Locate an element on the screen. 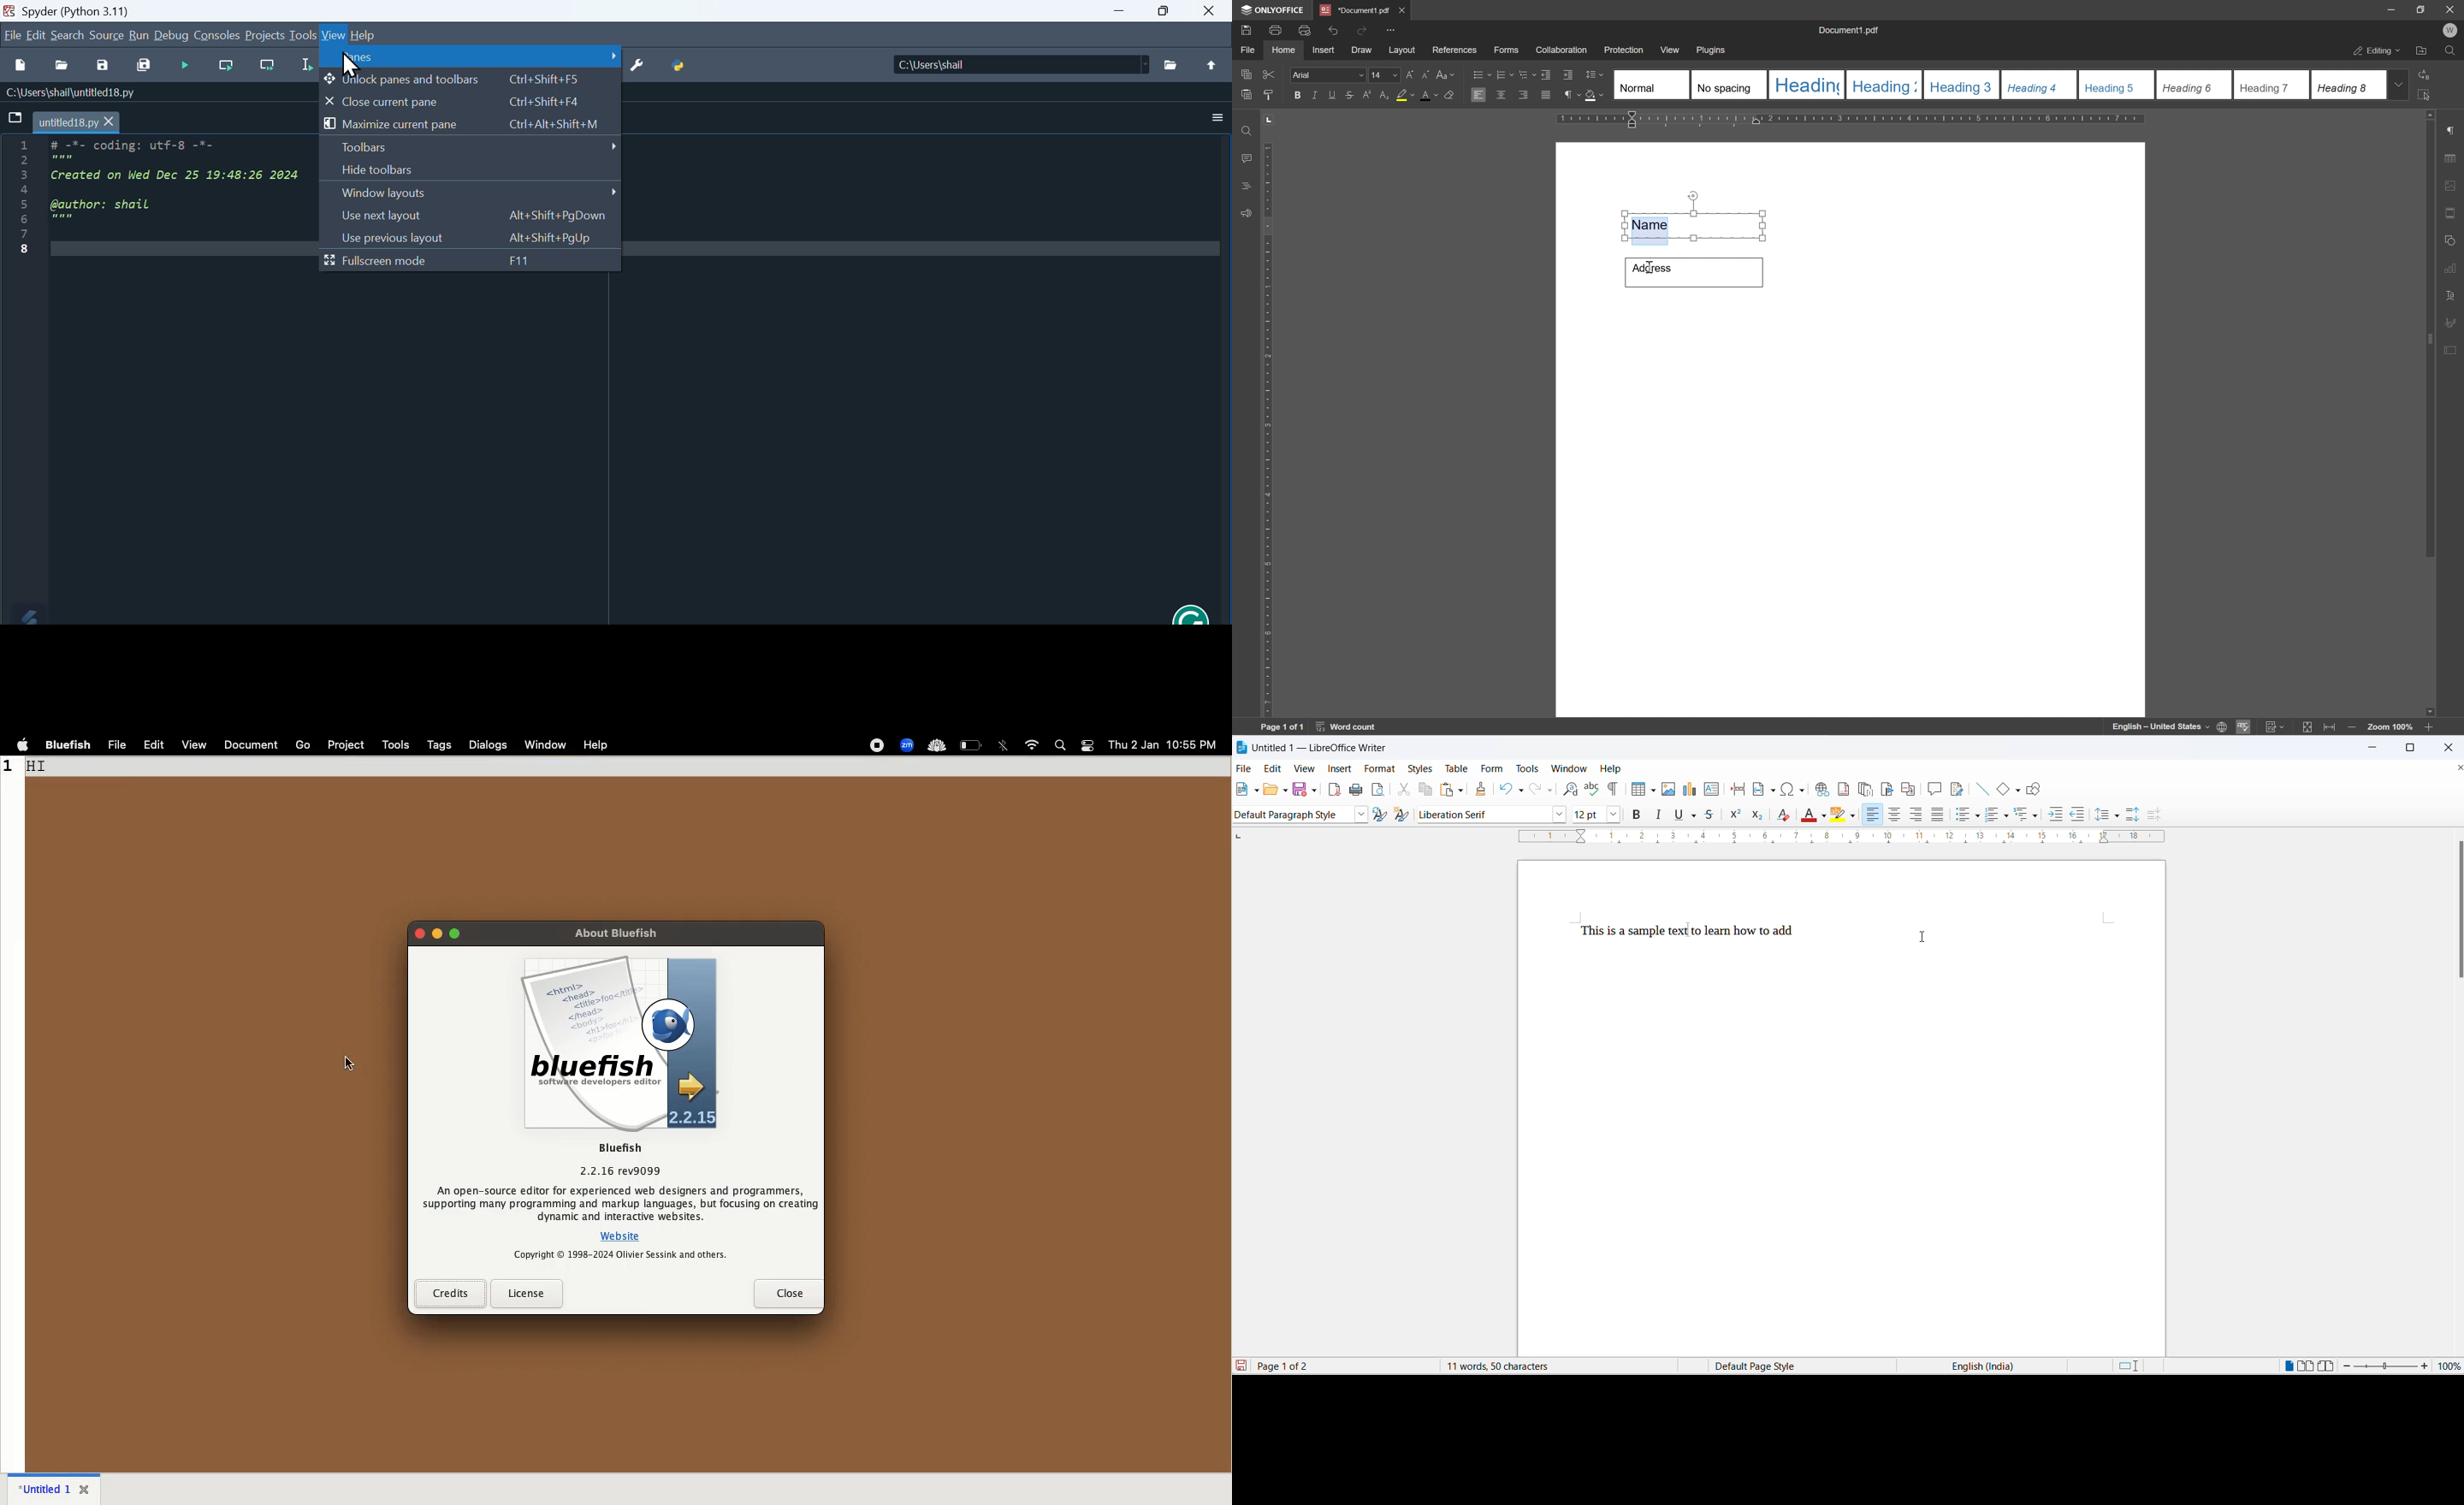 Image resolution: width=2464 pixels, height=1512 pixels. Close current pain is located at coordinates (459, 101).